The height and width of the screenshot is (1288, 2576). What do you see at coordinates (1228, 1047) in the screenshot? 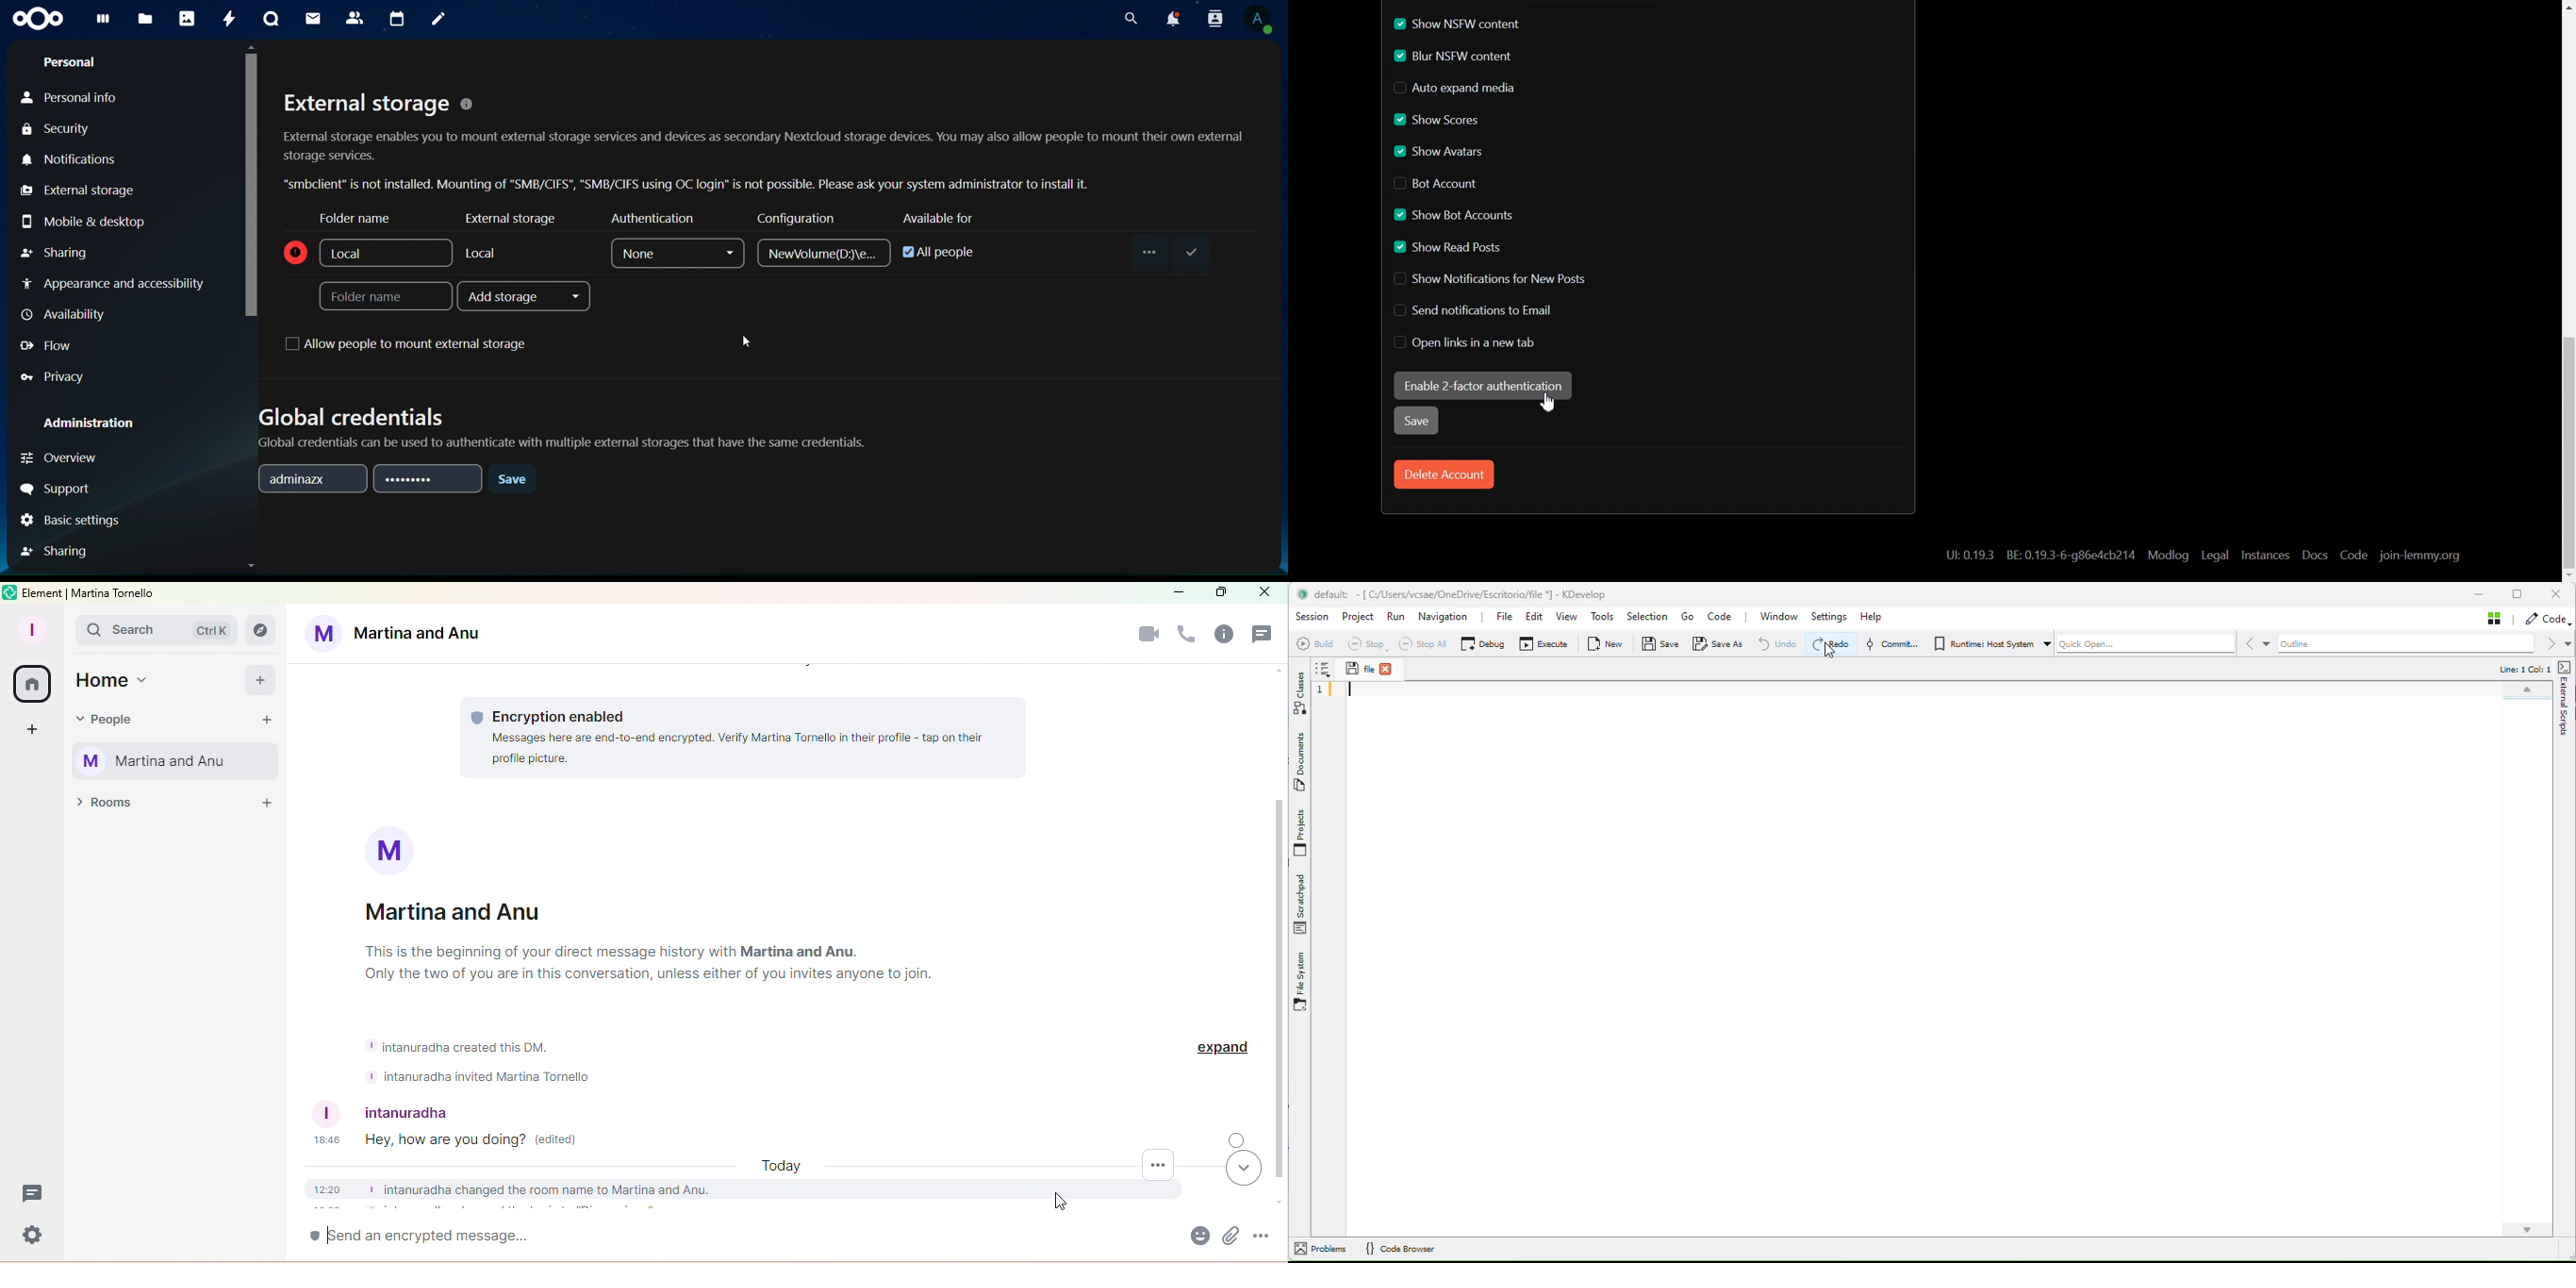
I see `Expand` at bounding box center [1228, 1047].